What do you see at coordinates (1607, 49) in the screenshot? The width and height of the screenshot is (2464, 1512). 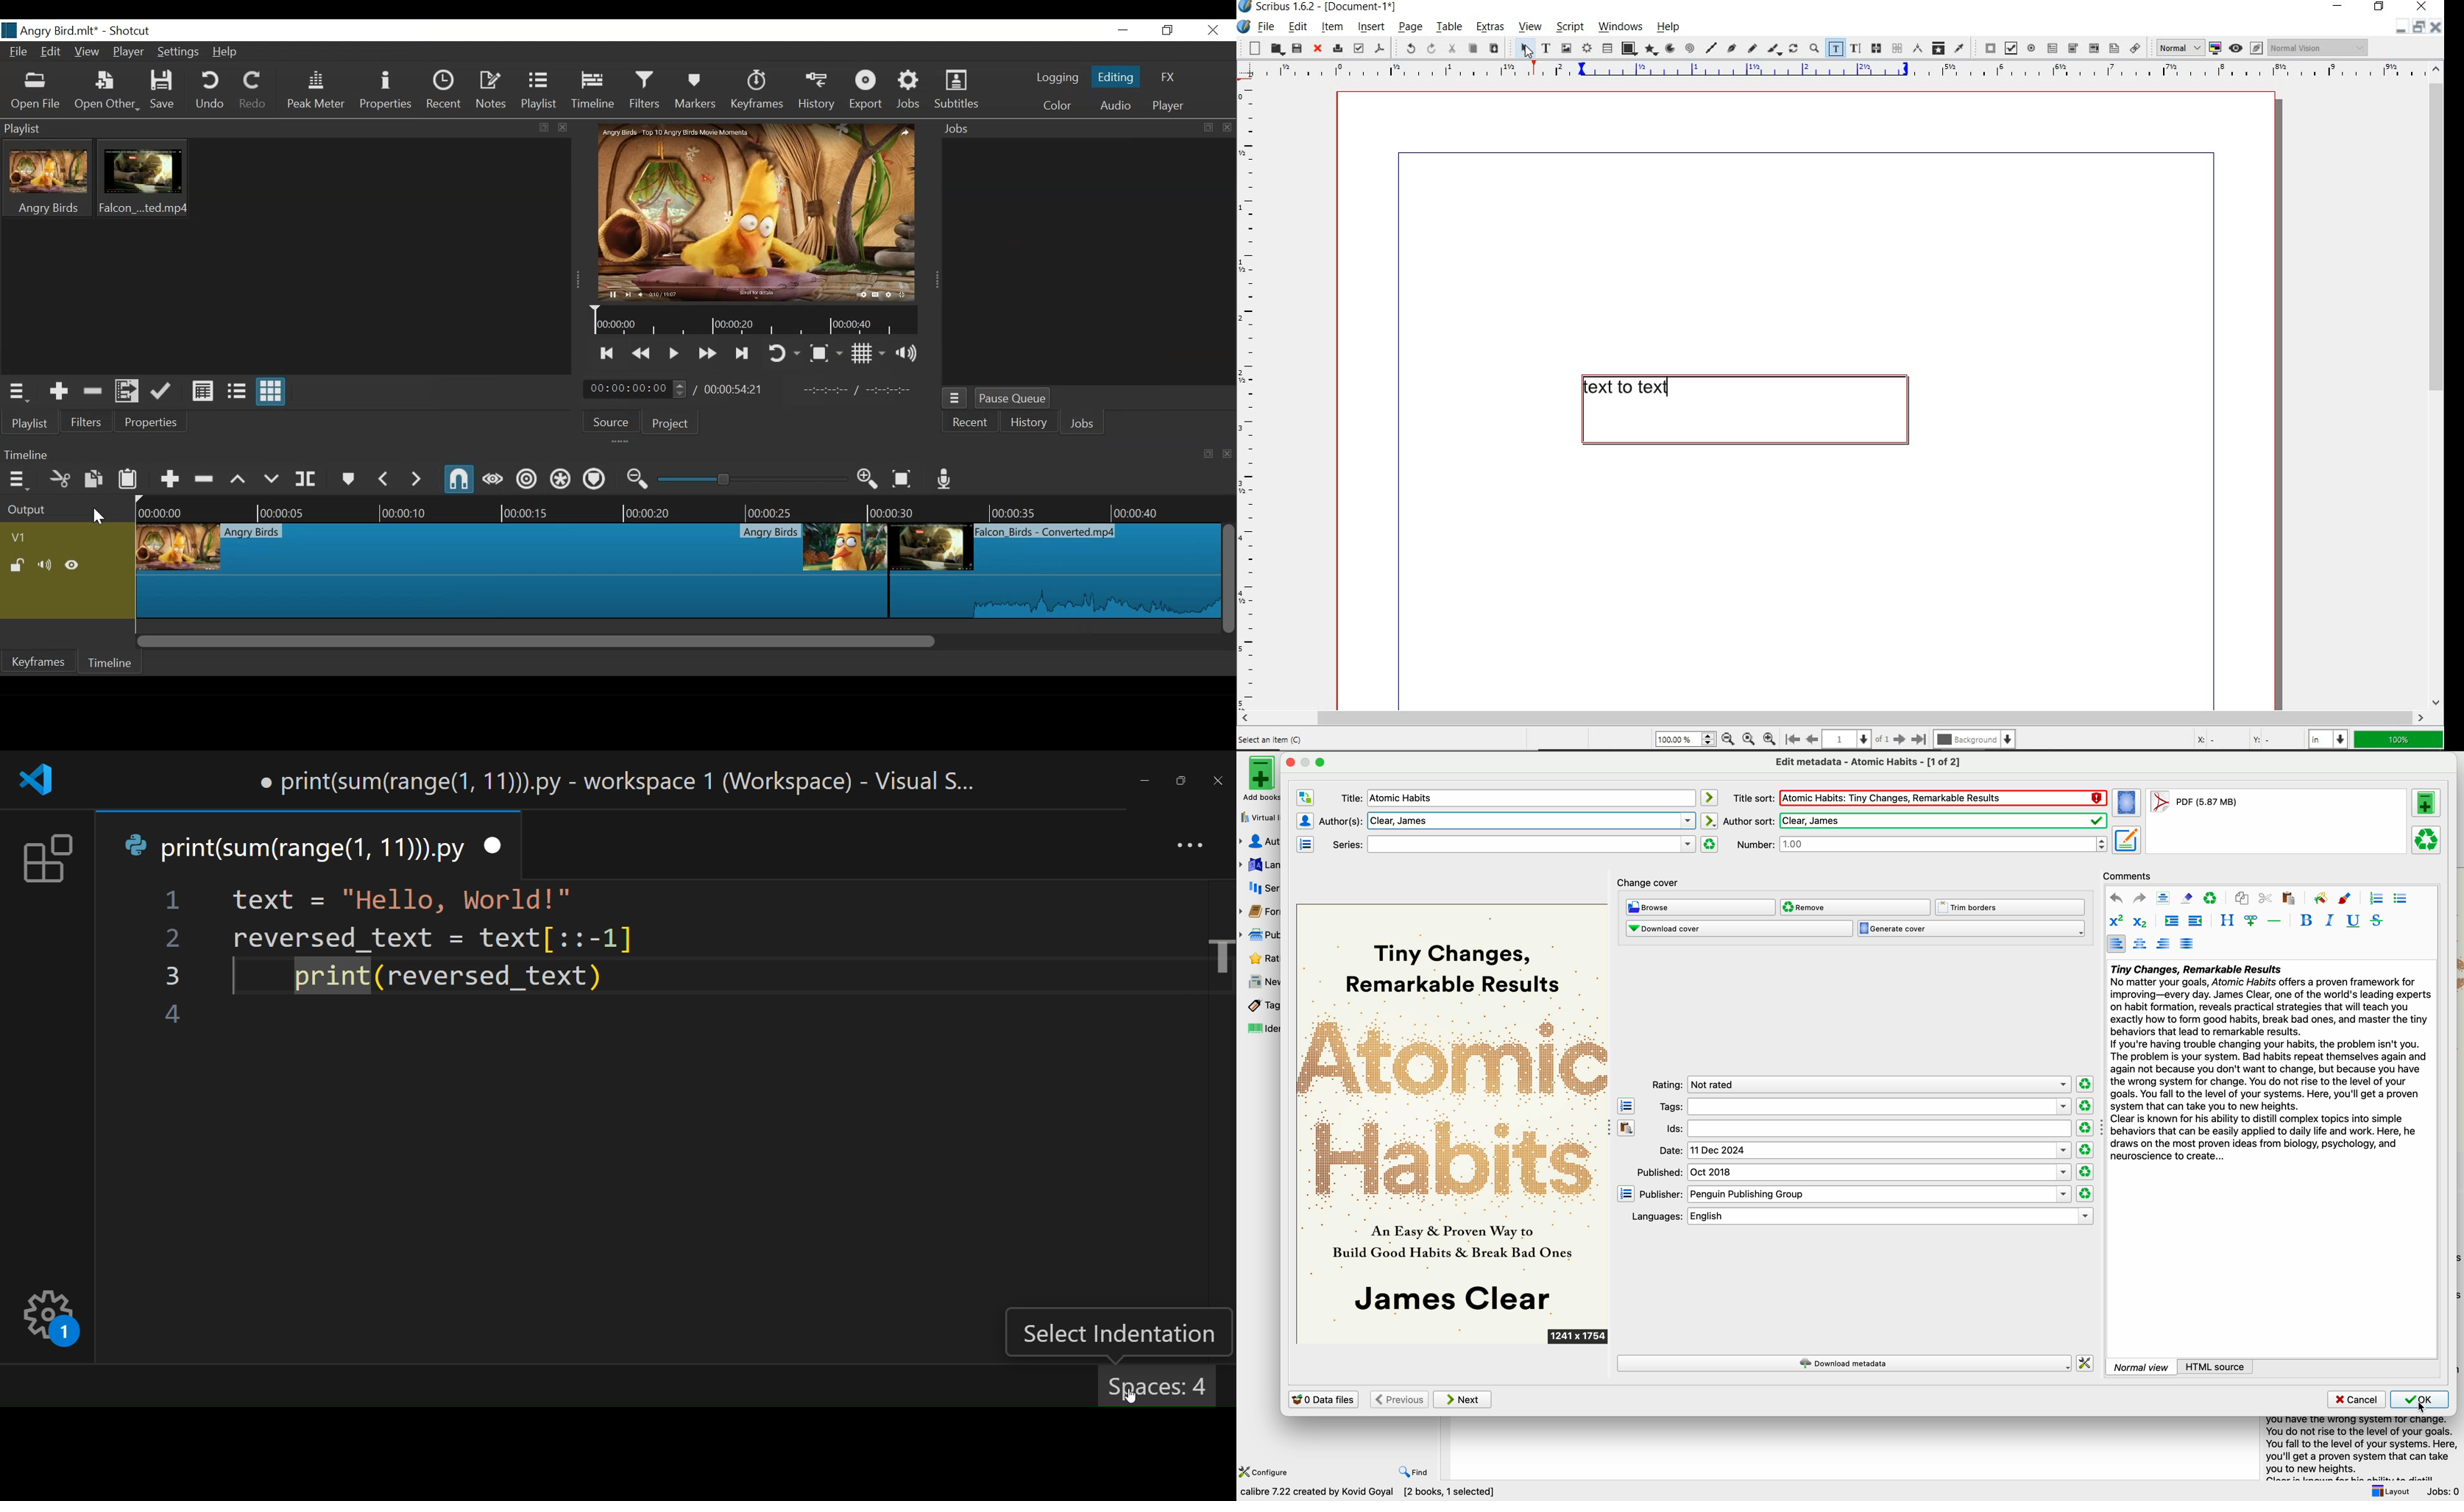 I see `table` at bounding box center [1607, 49].